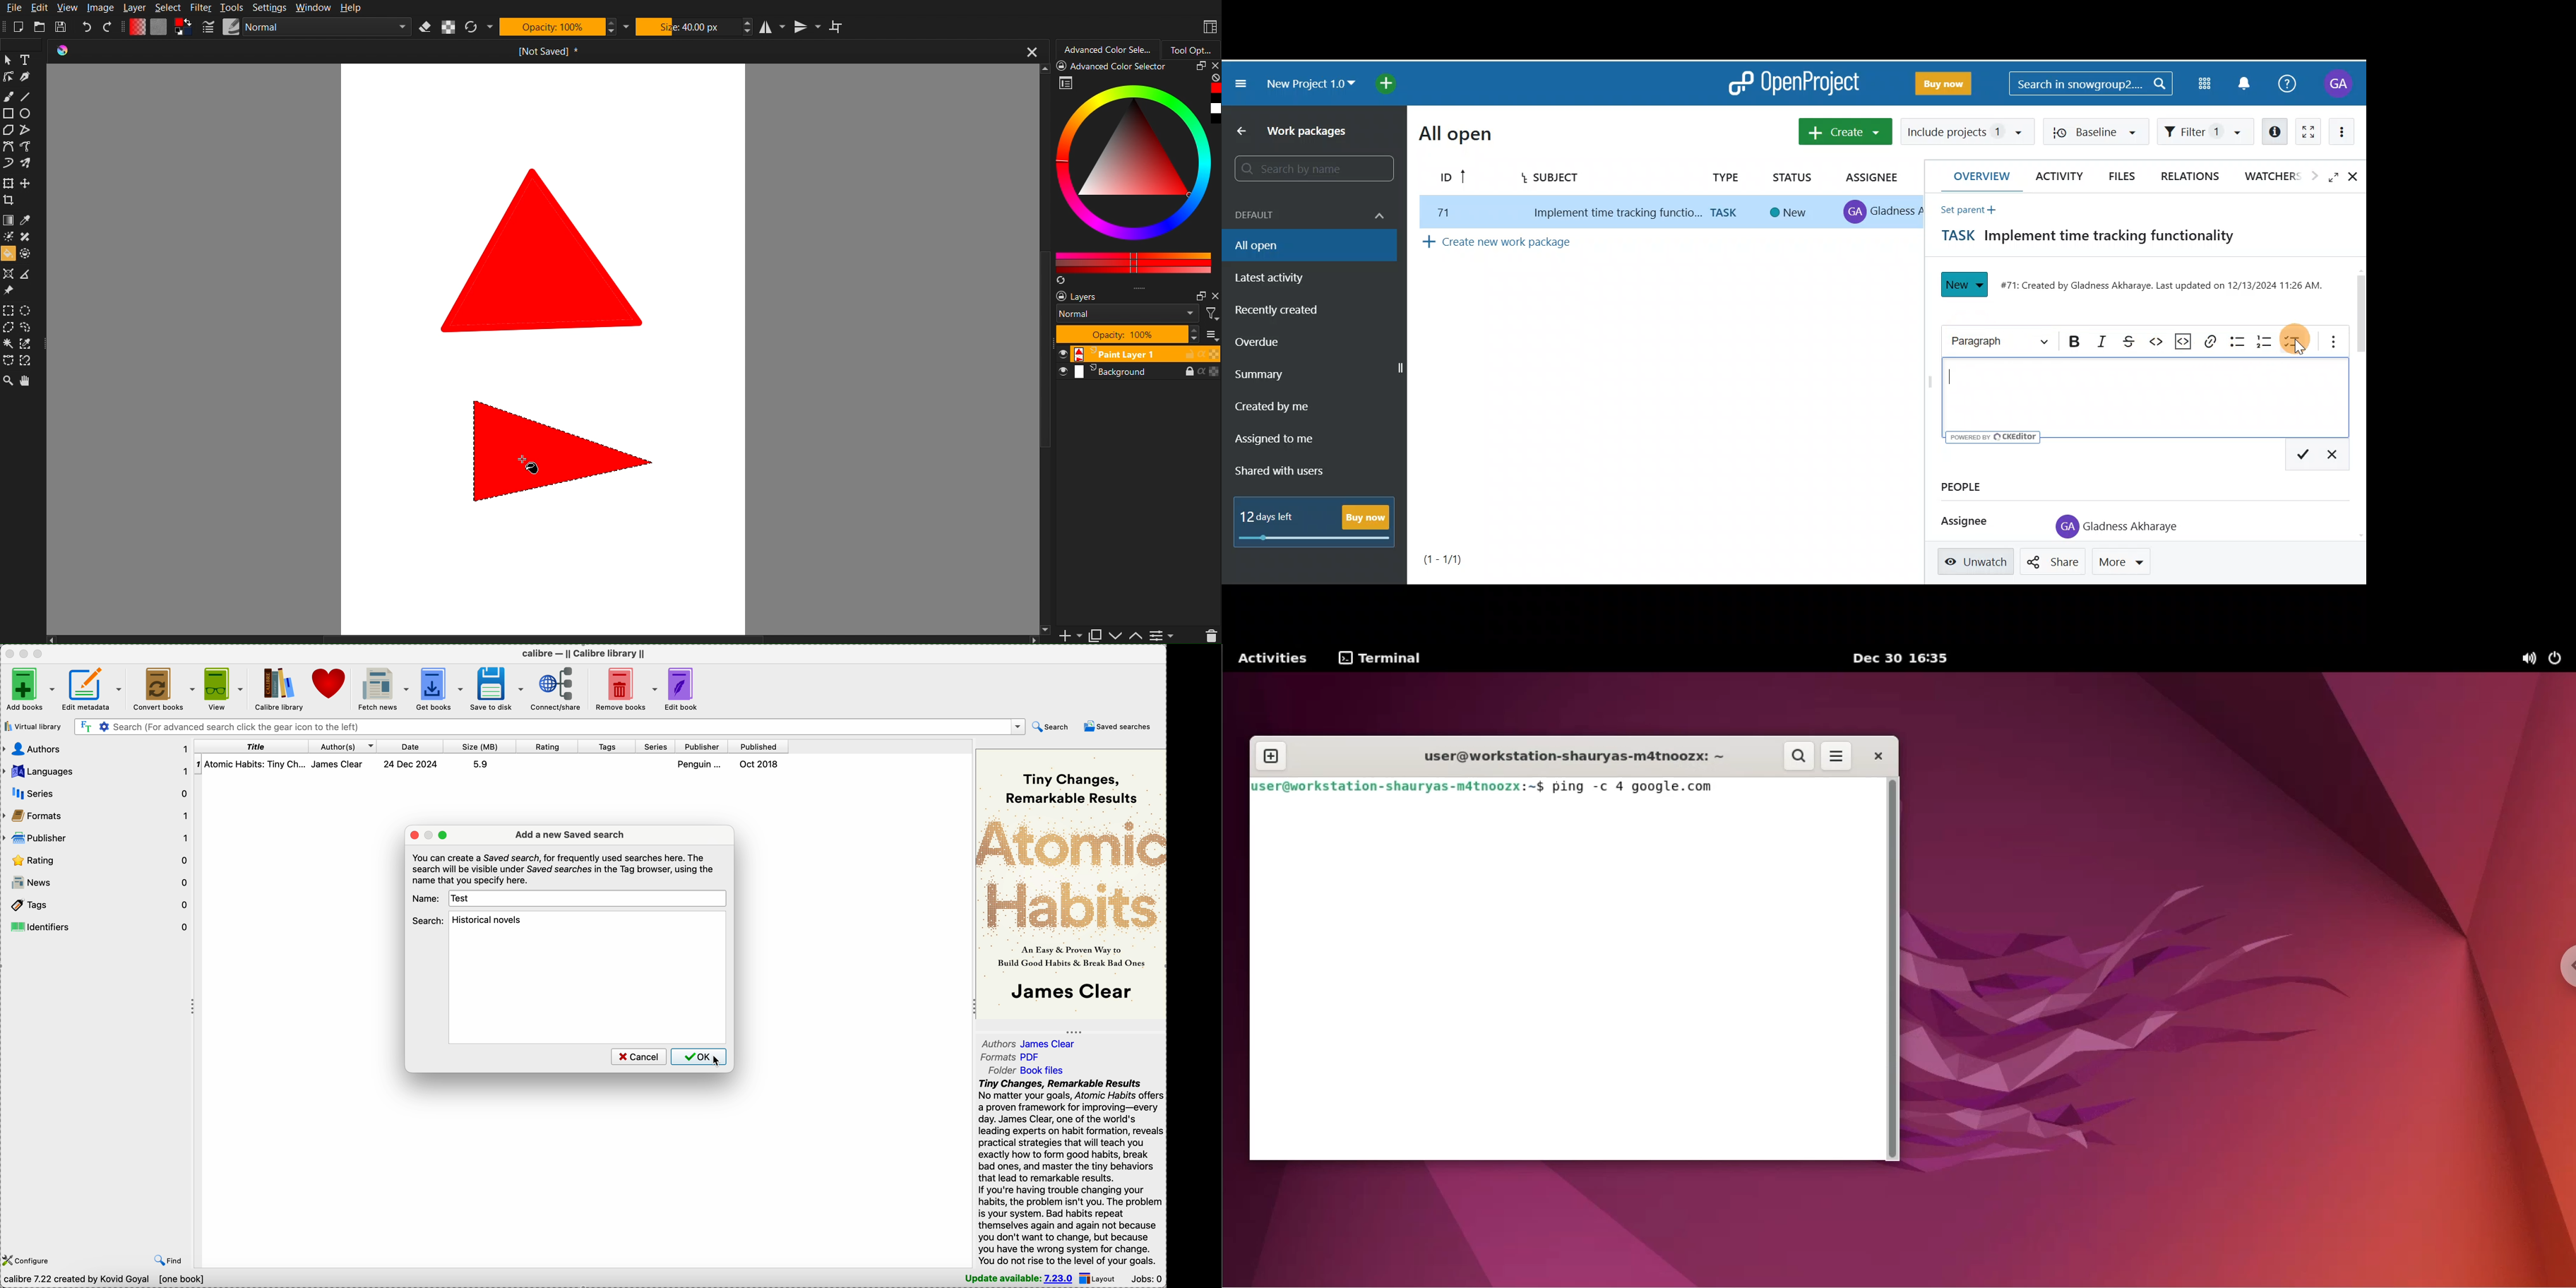 Image resolution: width=2576 pixels, height=1288 pixels. Describe the element at coordinates (200, 8) in the screenshot. I see `Filter` at that location.